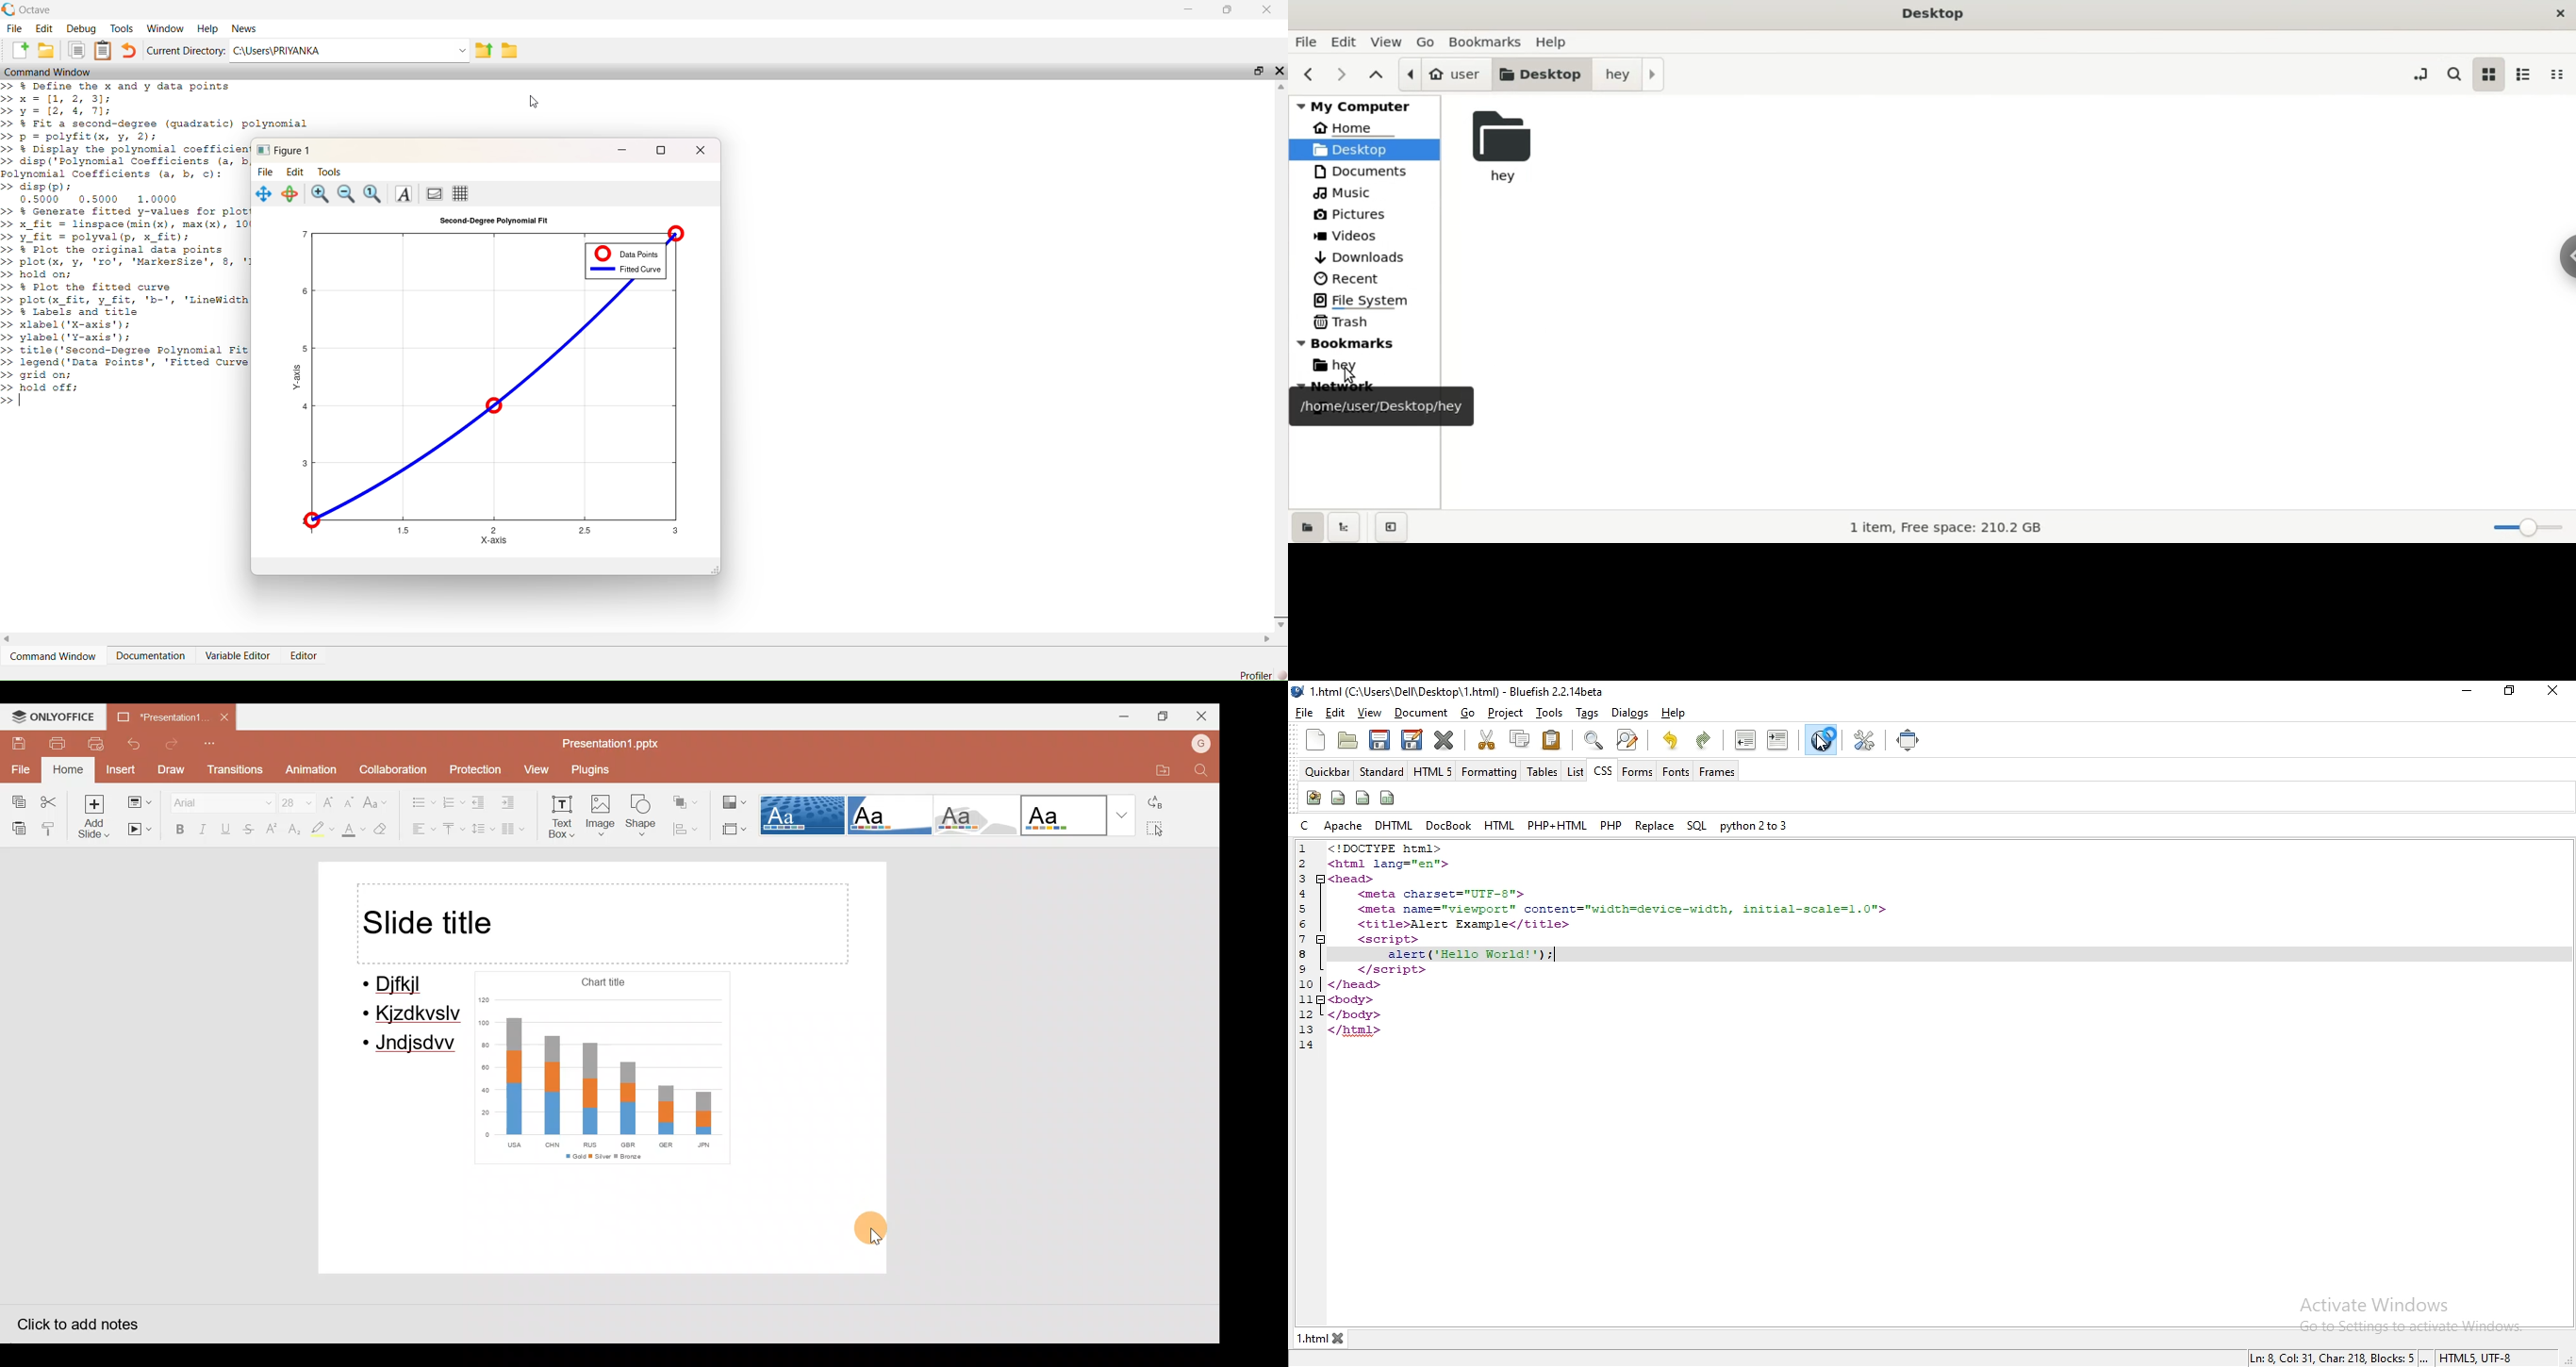  Describe the element at coordinates (200, 826) in the screenshot. I see `Italics` at that location.